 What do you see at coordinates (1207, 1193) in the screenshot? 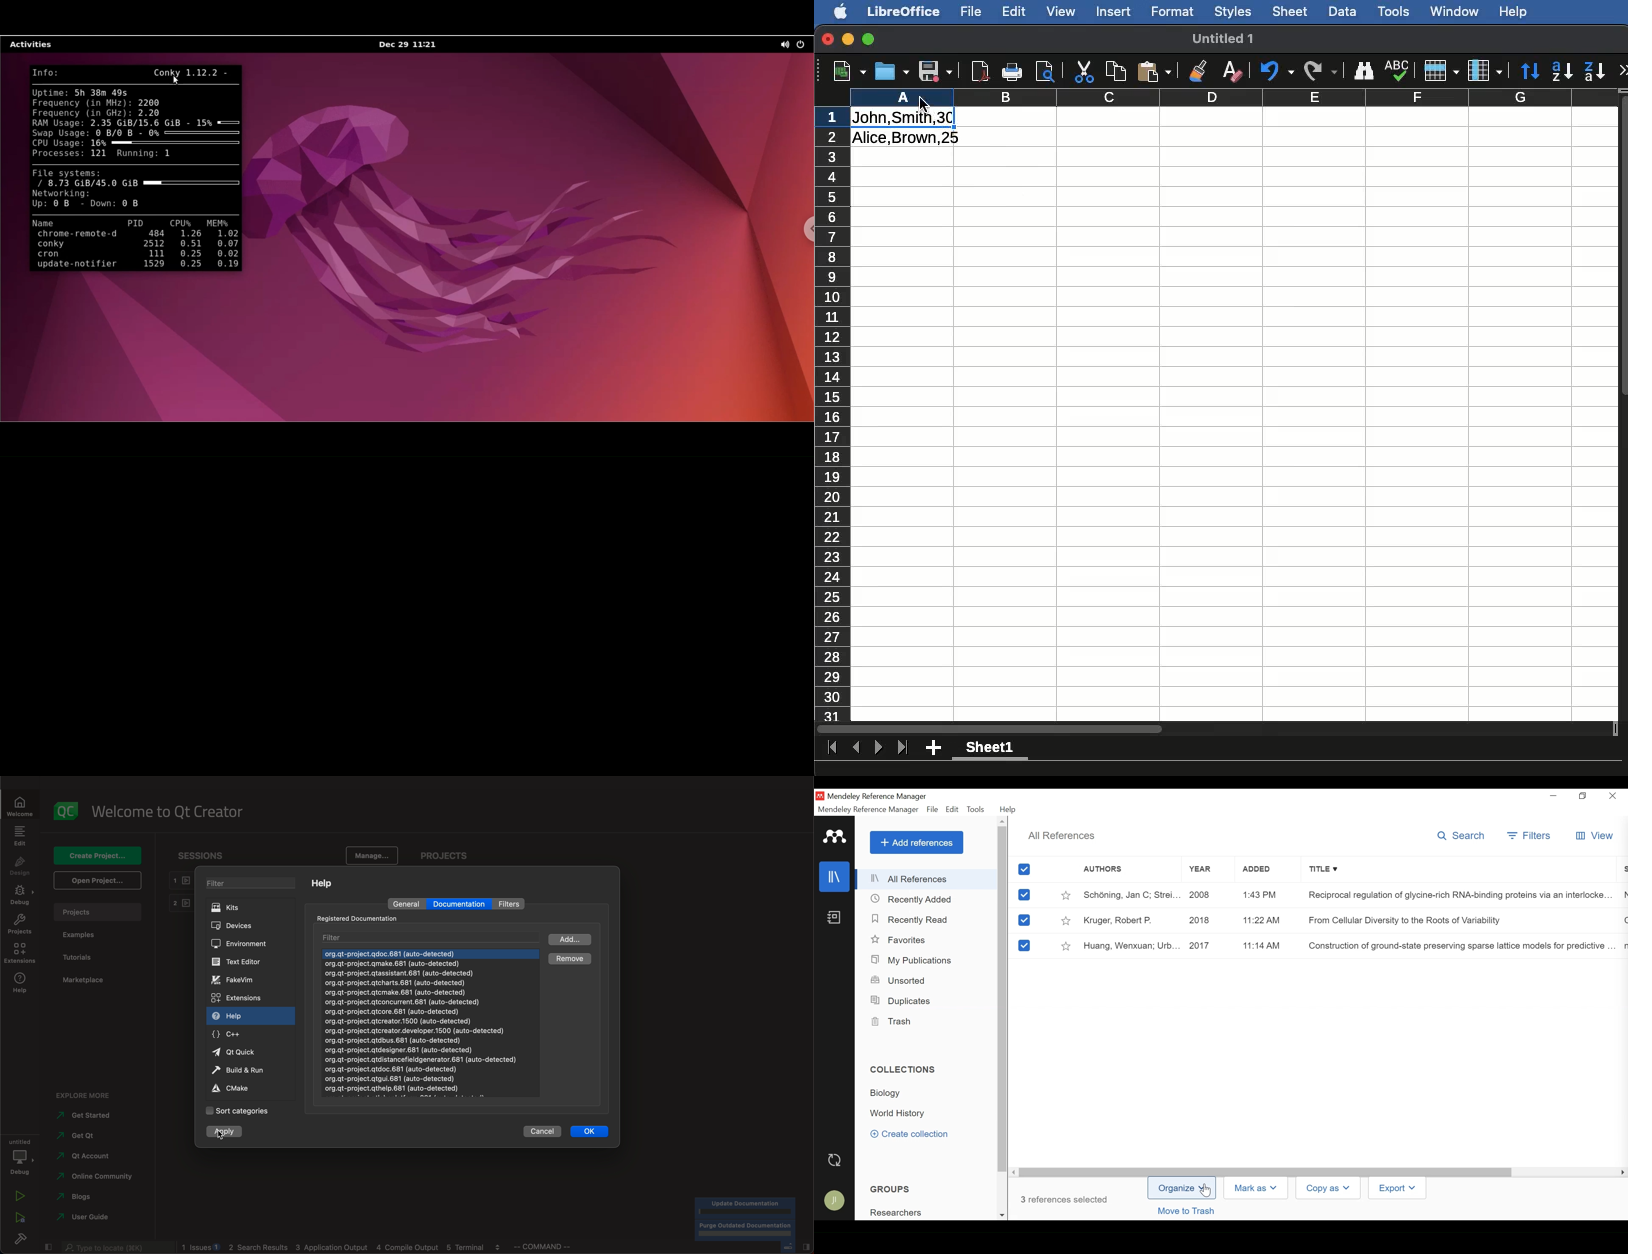
I see `Cursor` at bounding box center [1207, 1193].